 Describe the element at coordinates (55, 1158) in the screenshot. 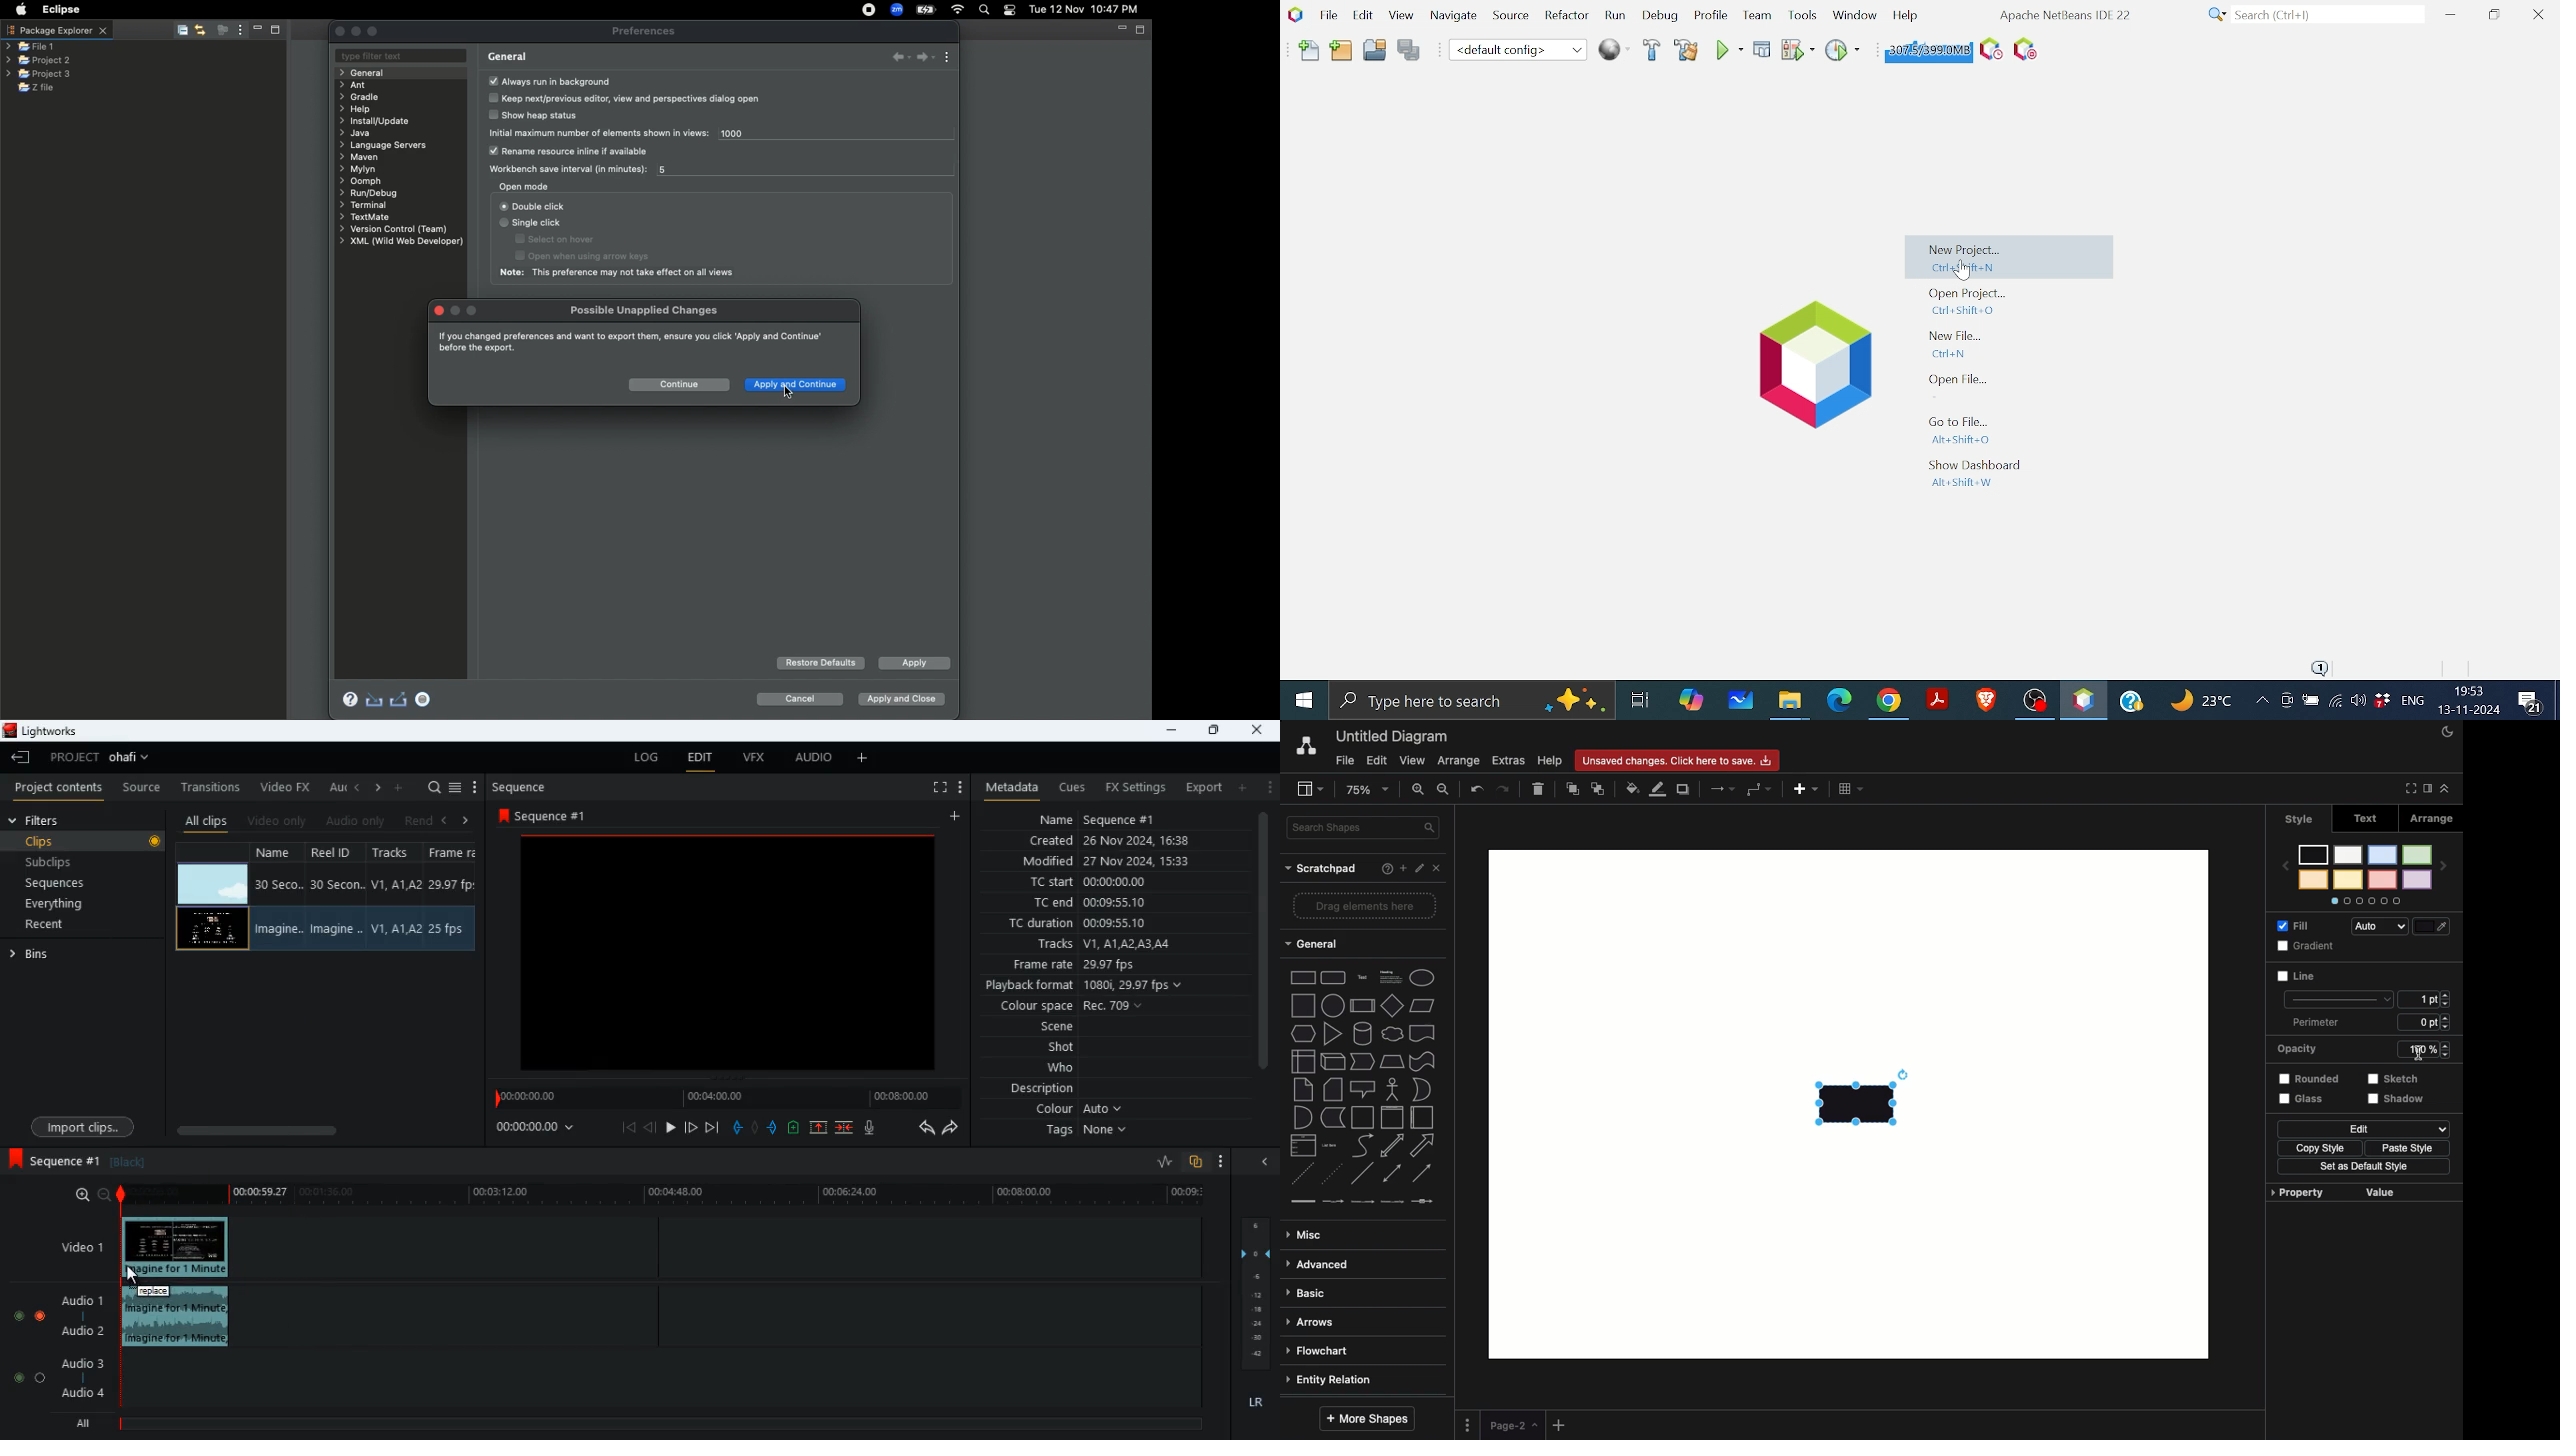

I see `sequence` at that location.